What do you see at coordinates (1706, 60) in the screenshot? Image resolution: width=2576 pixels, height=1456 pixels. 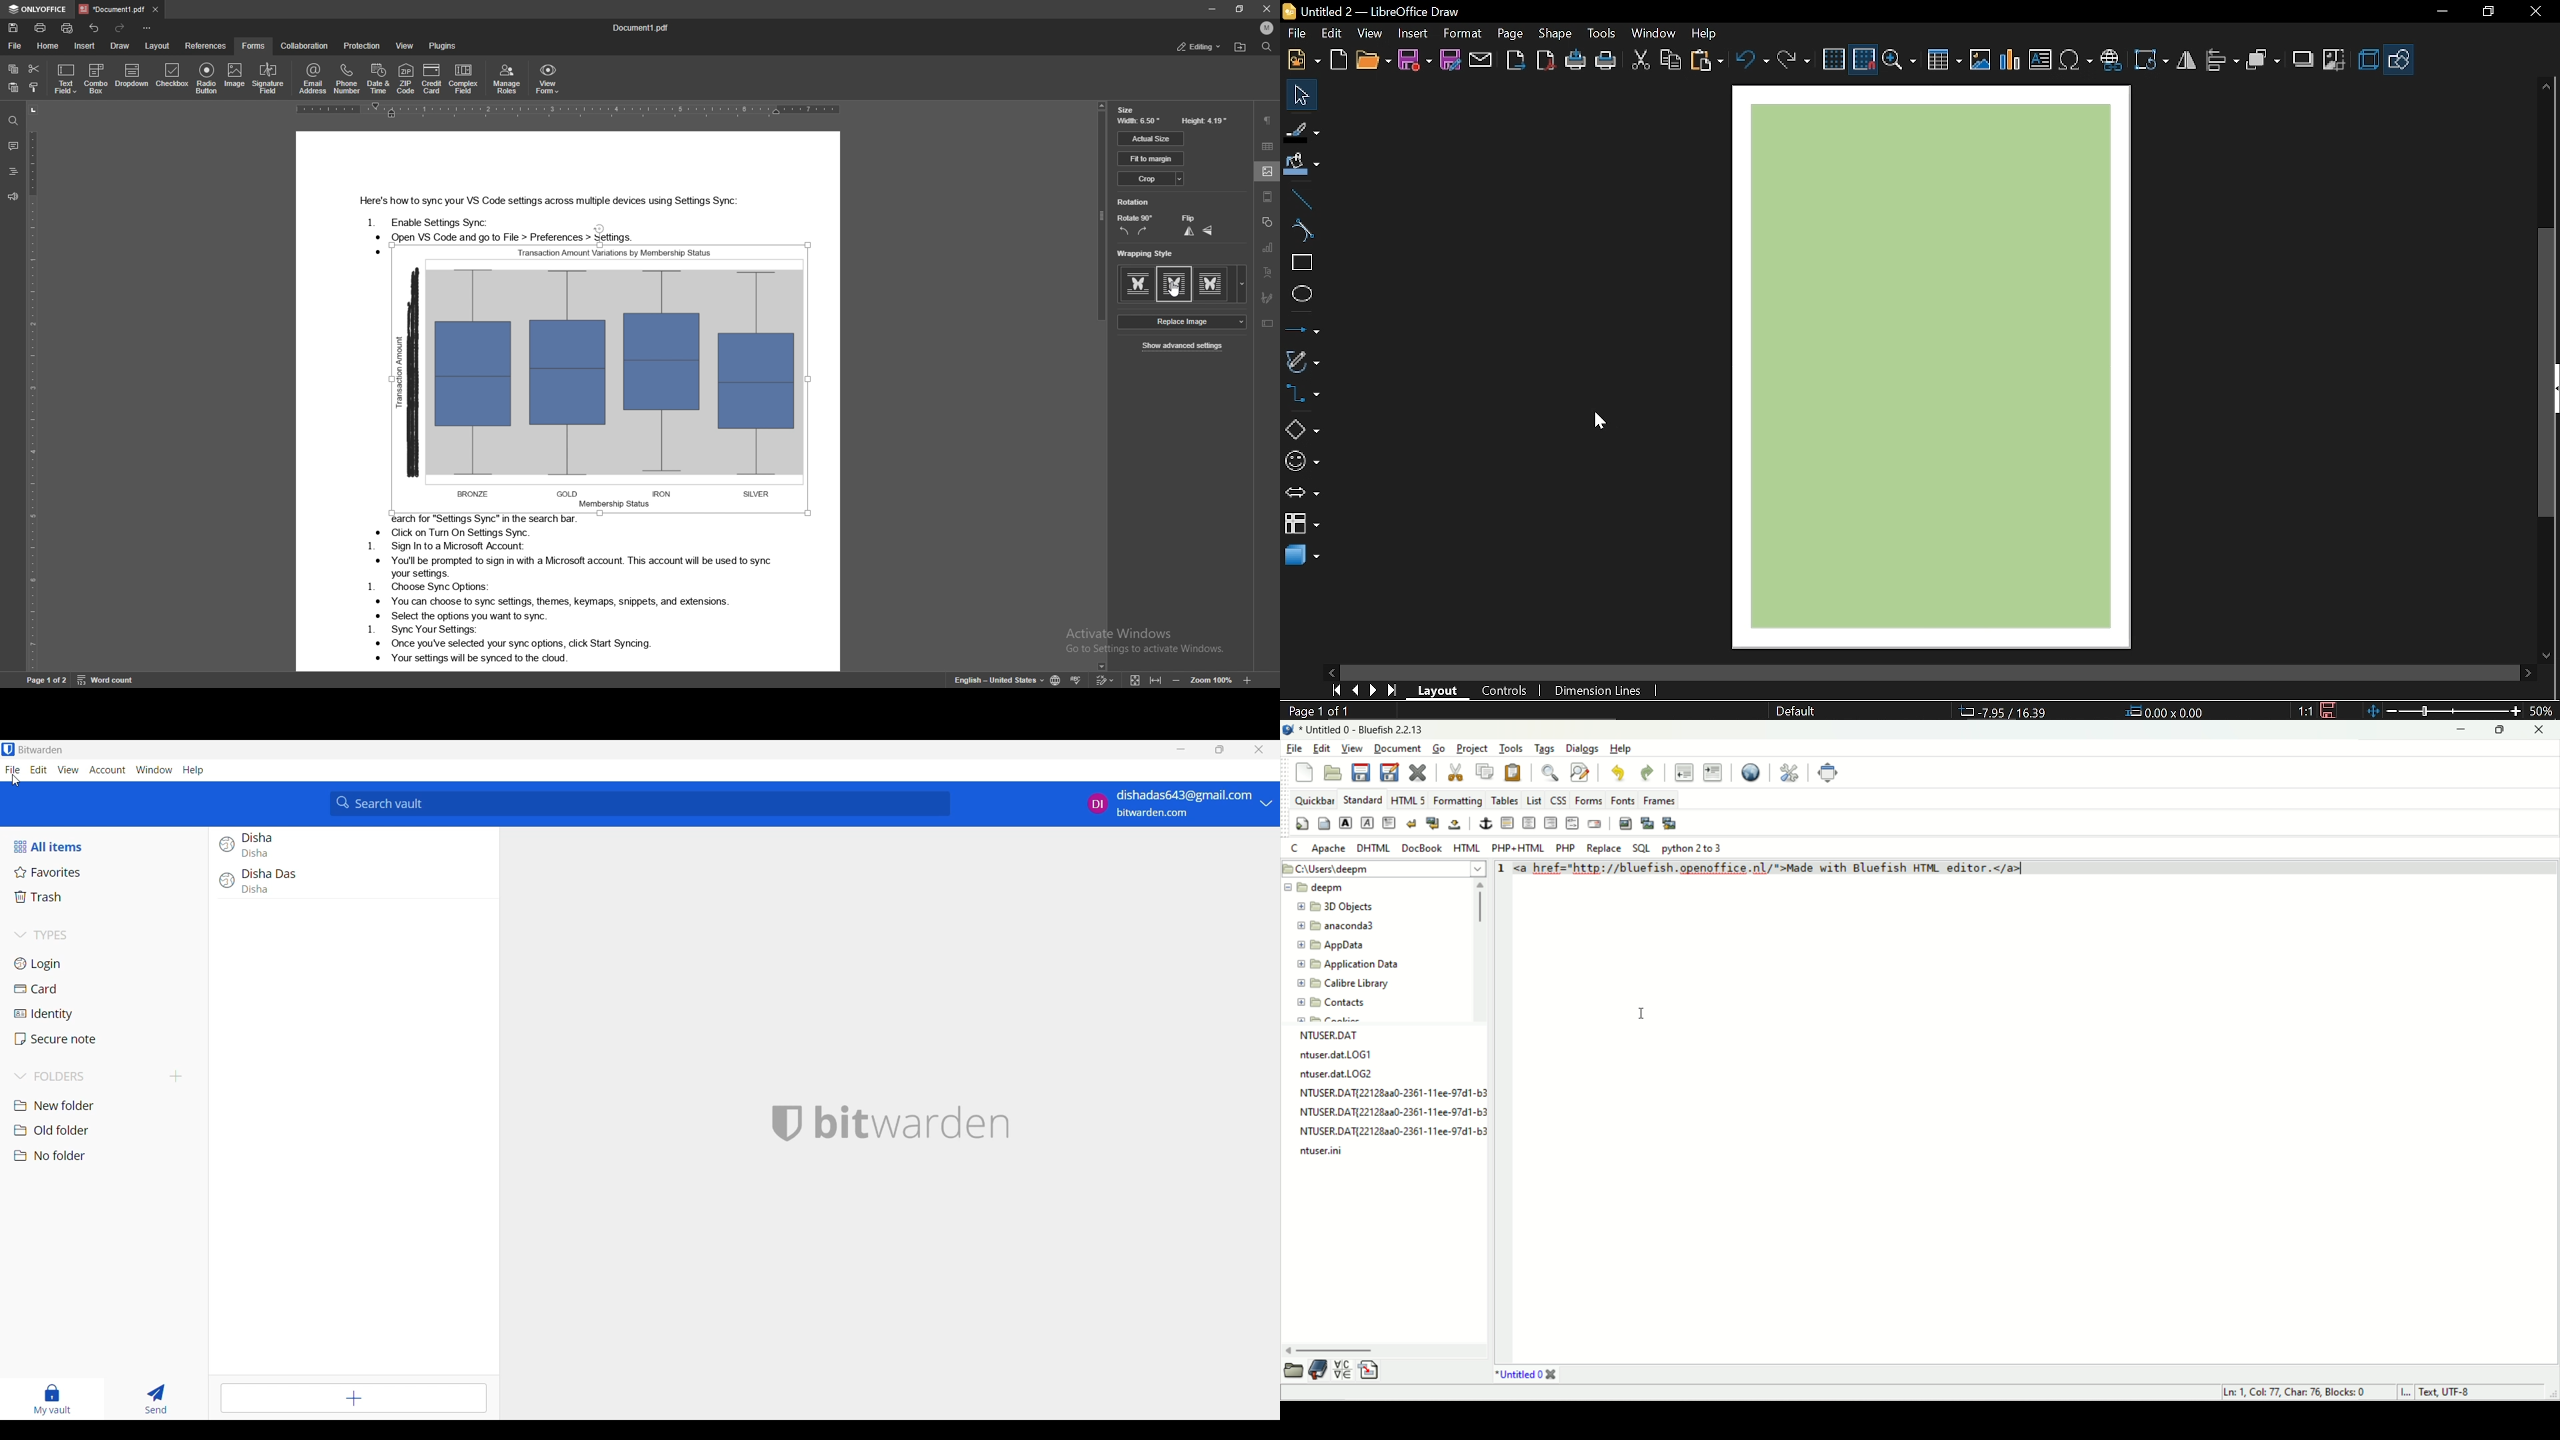 I see `Paste` at bounding box center [1706, 60].